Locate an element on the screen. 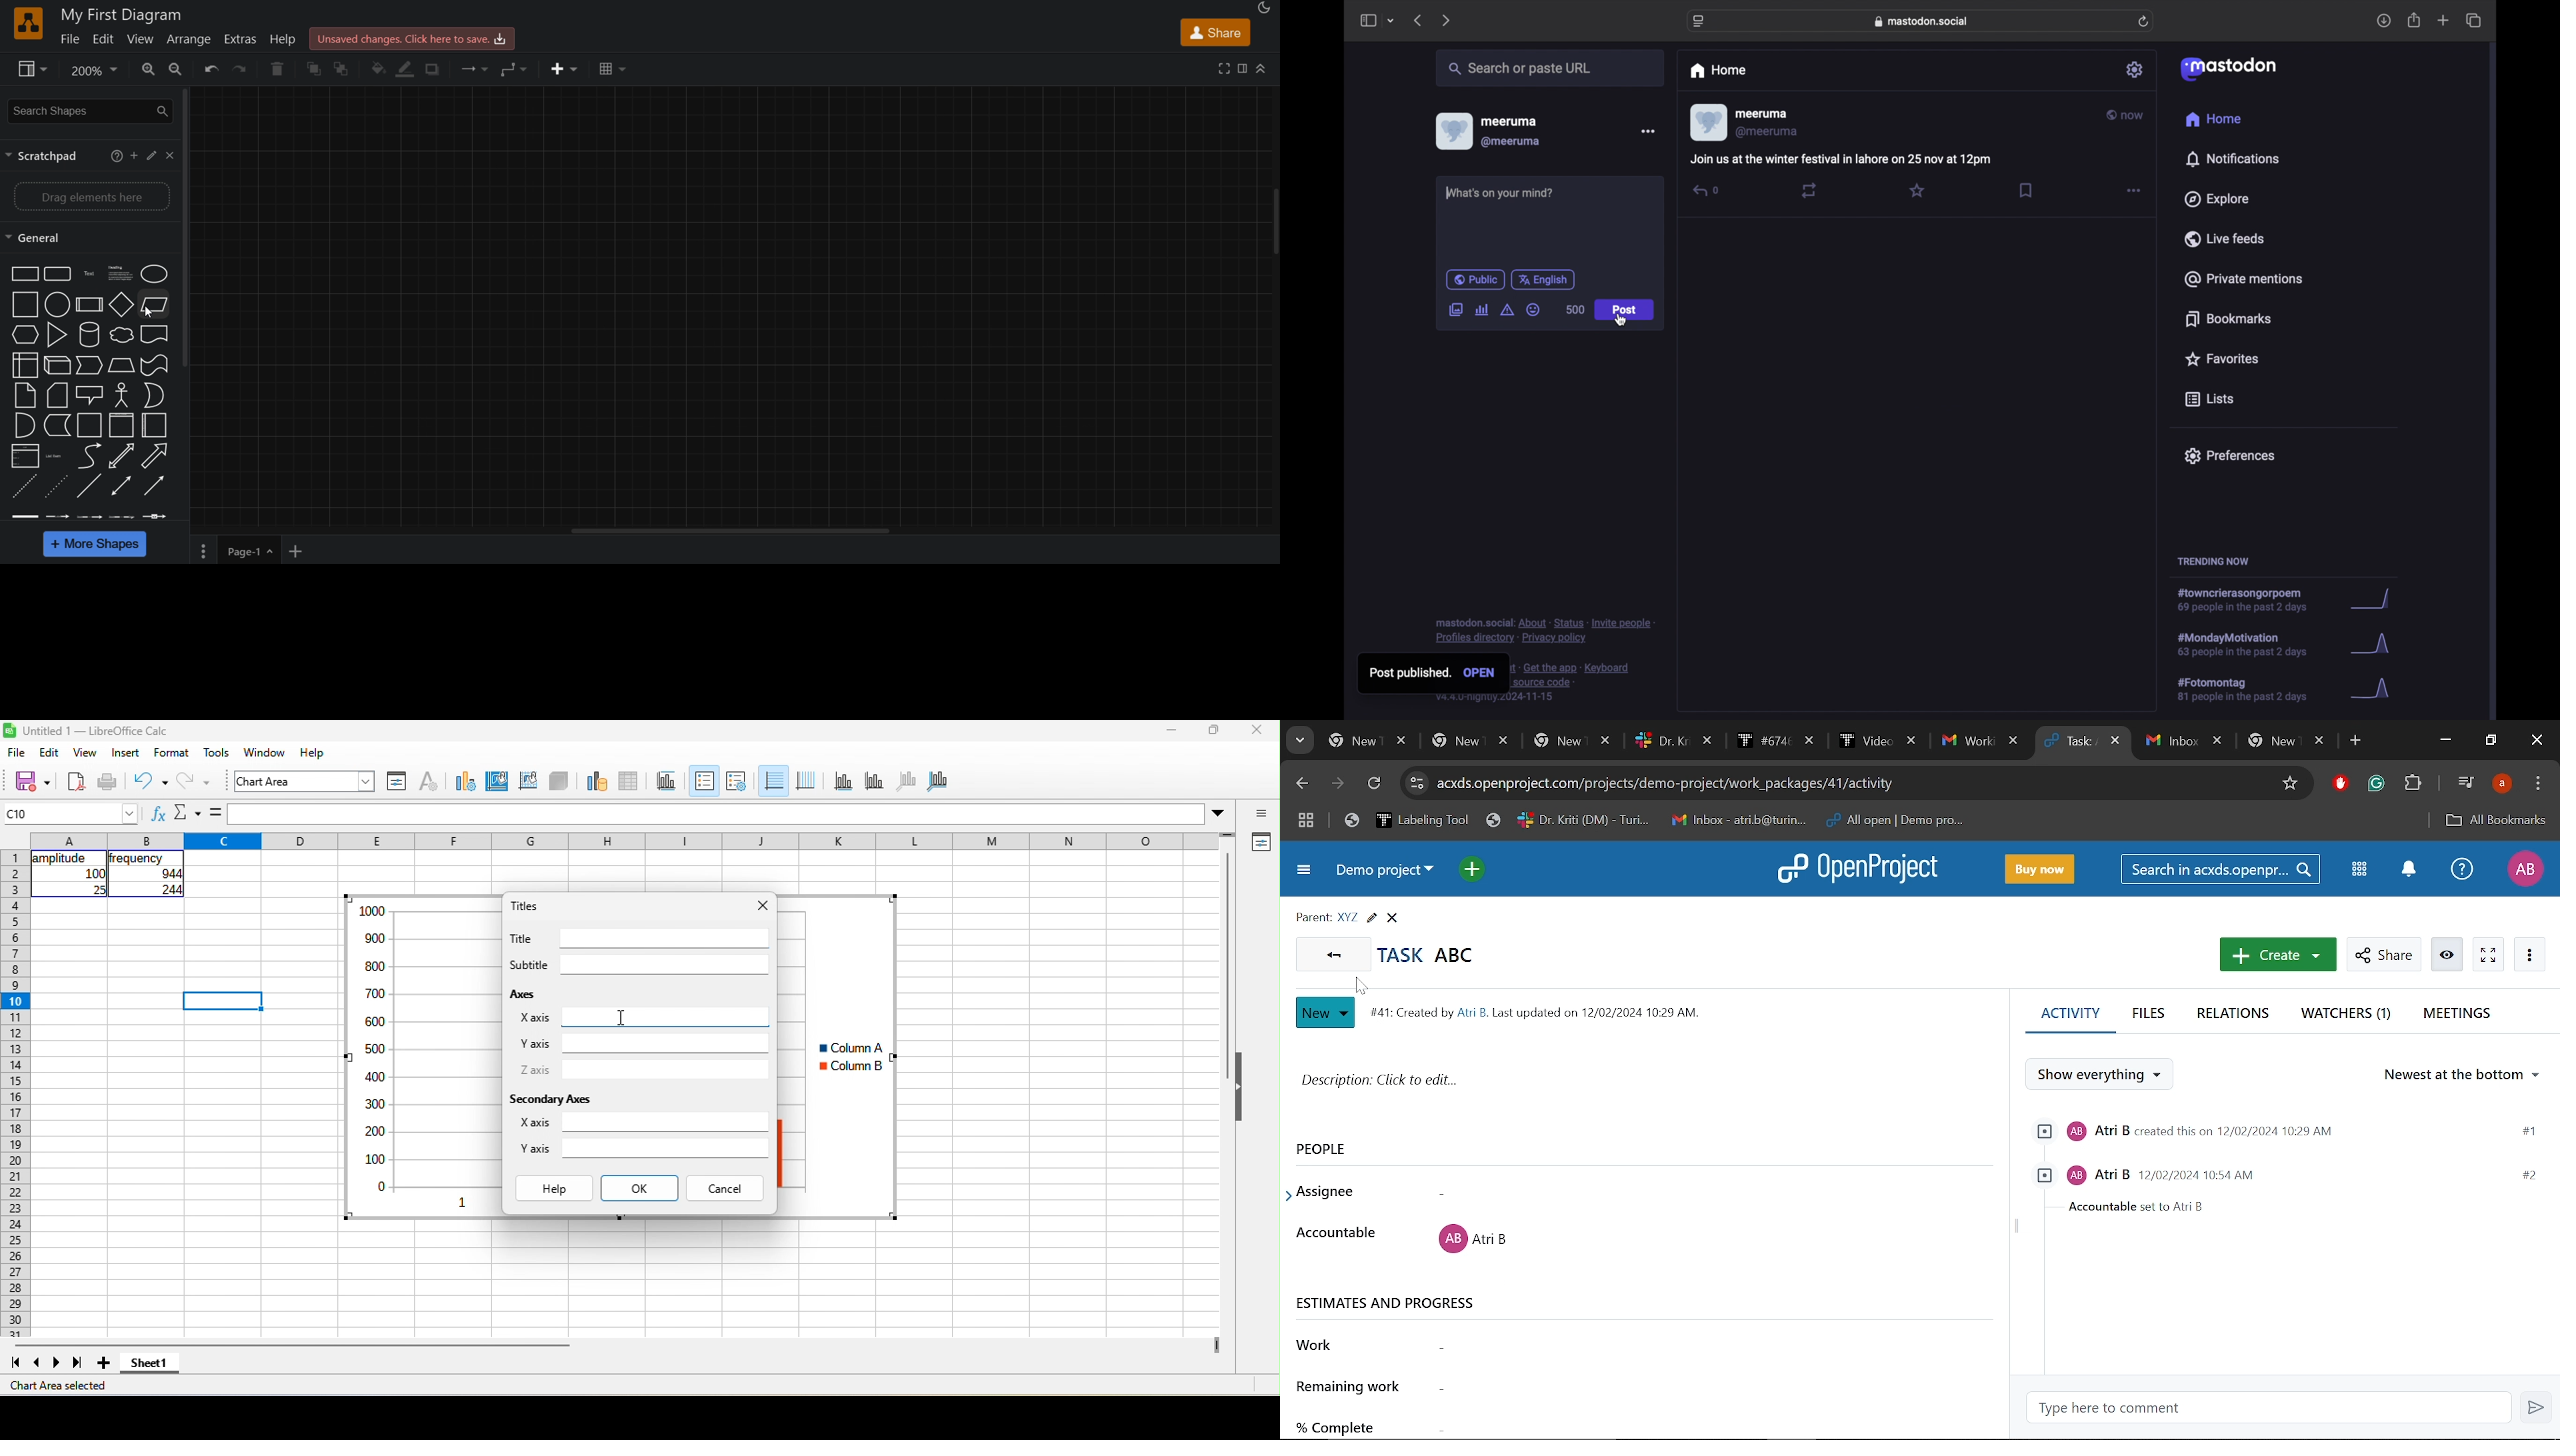 The height and width of the screenshot is (1456, 2576). Assignee is located at coordinates (1332, 1192).